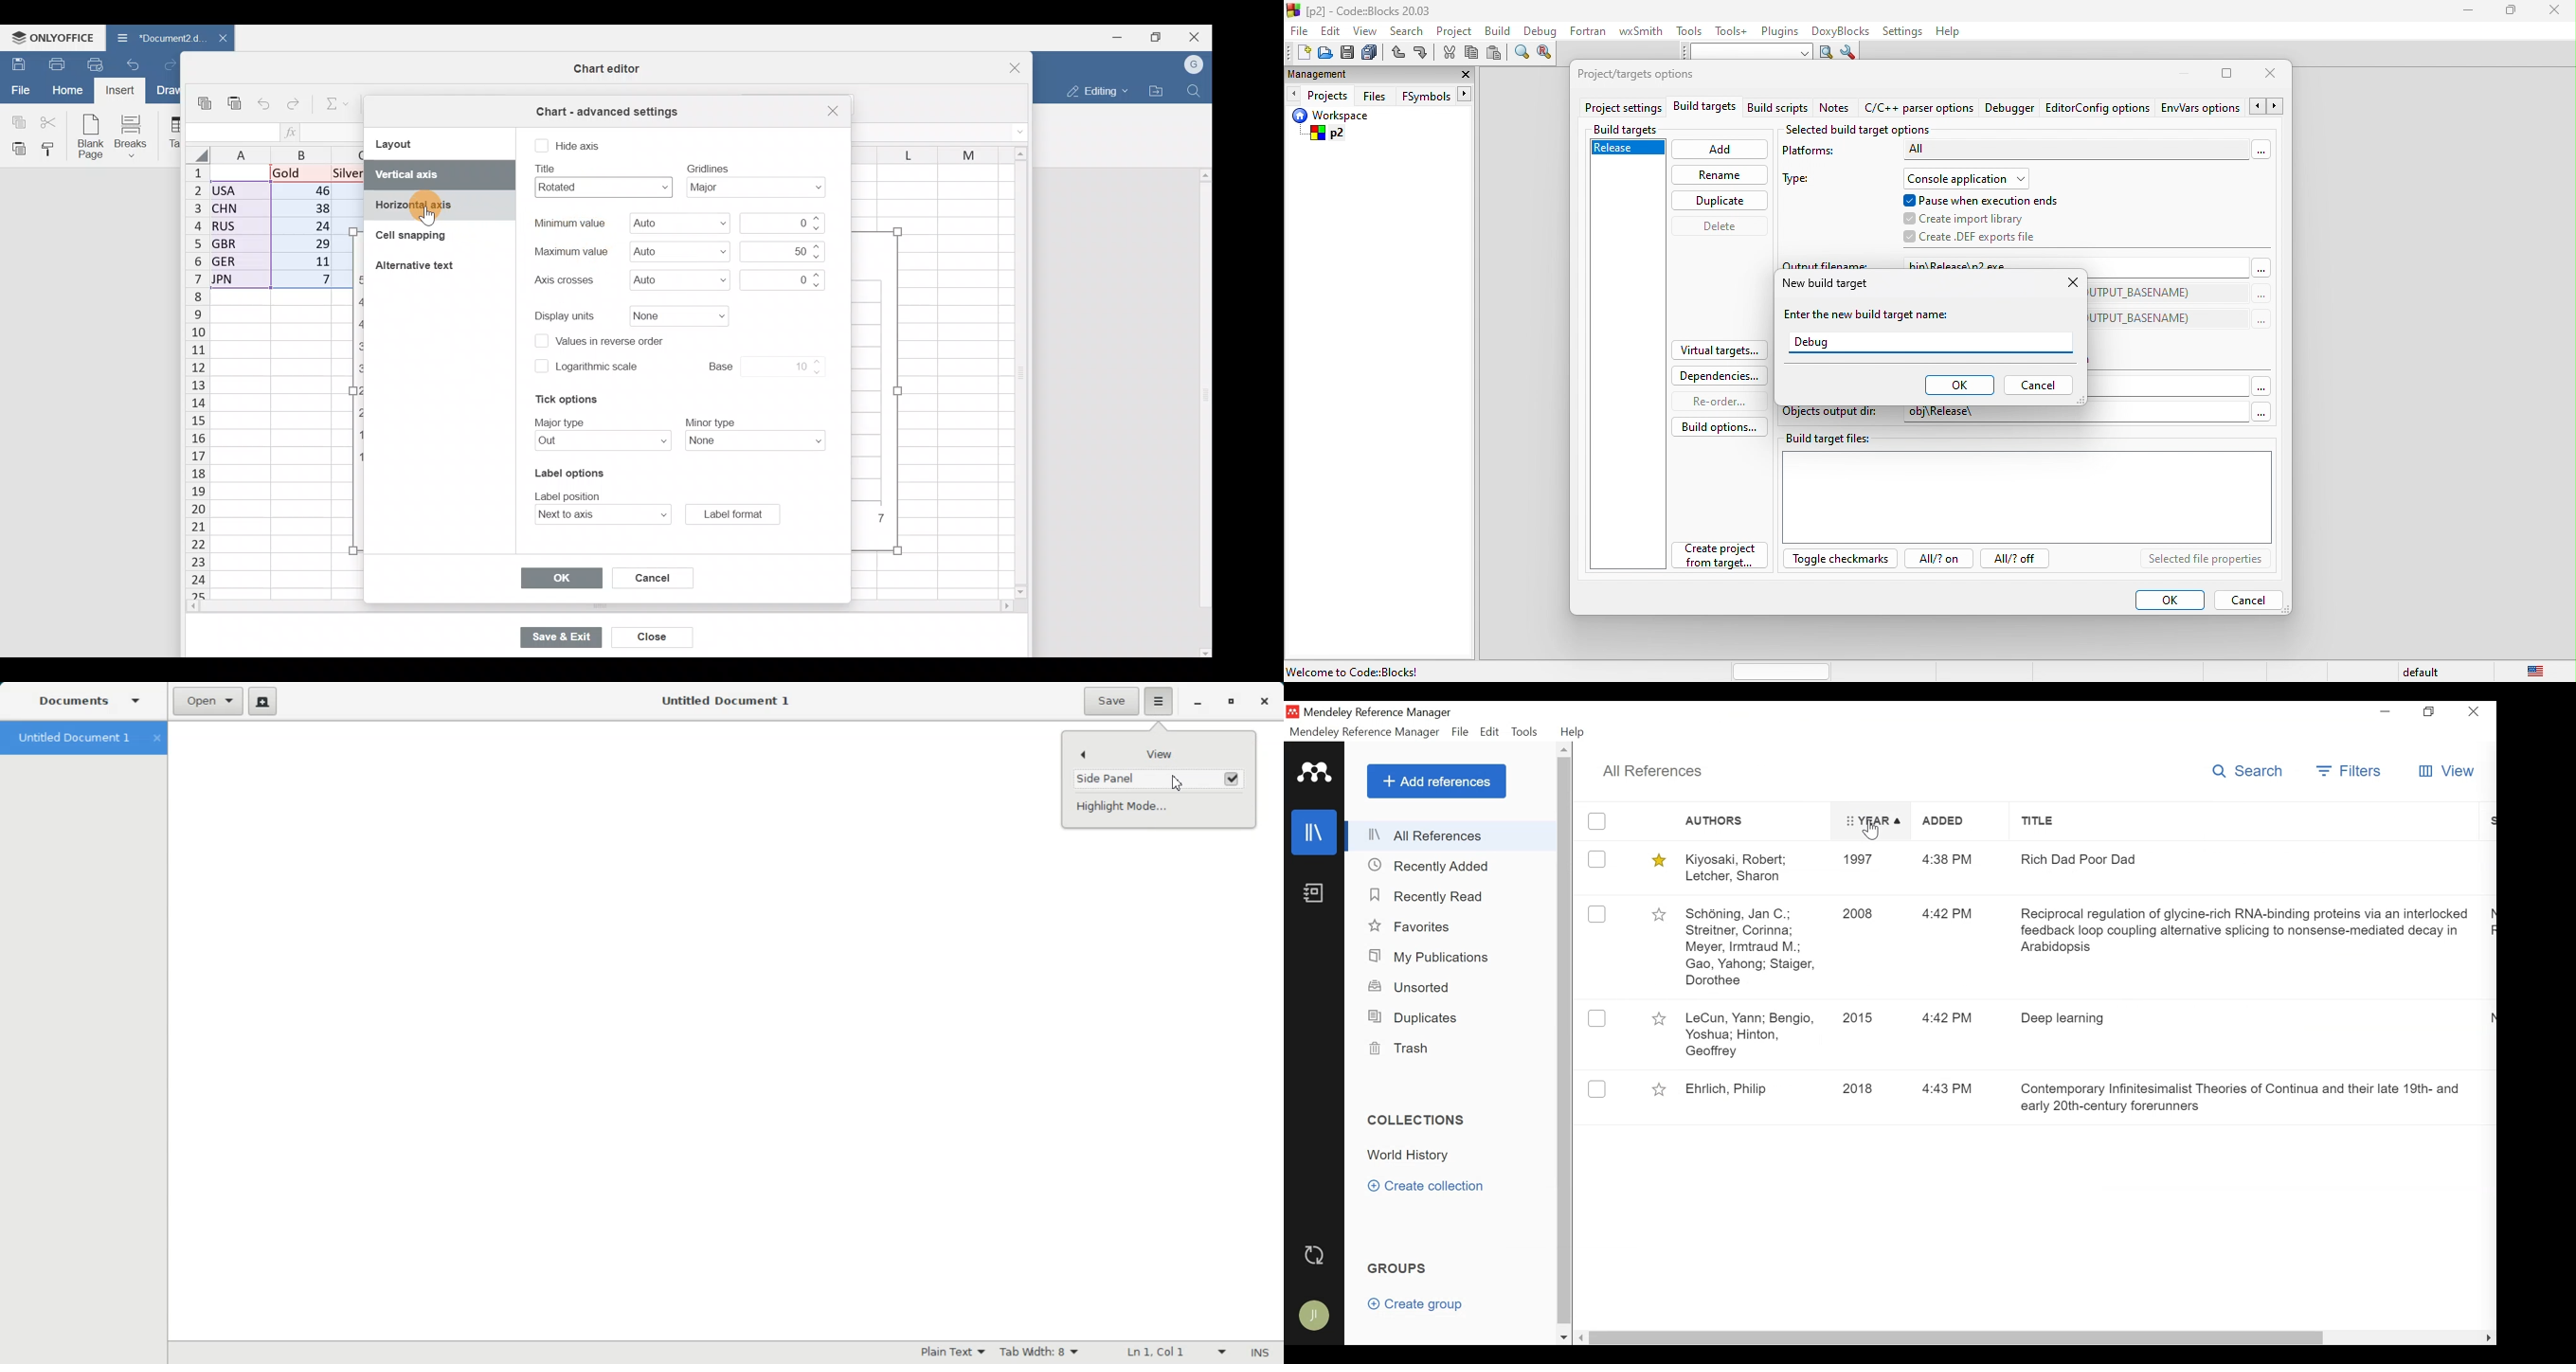 Image resolution: width=2576 pixels, height=1372 pixels. Describe the element at coordinates (1316, 1310) in the screenshot. I see `Avatar` at that location.